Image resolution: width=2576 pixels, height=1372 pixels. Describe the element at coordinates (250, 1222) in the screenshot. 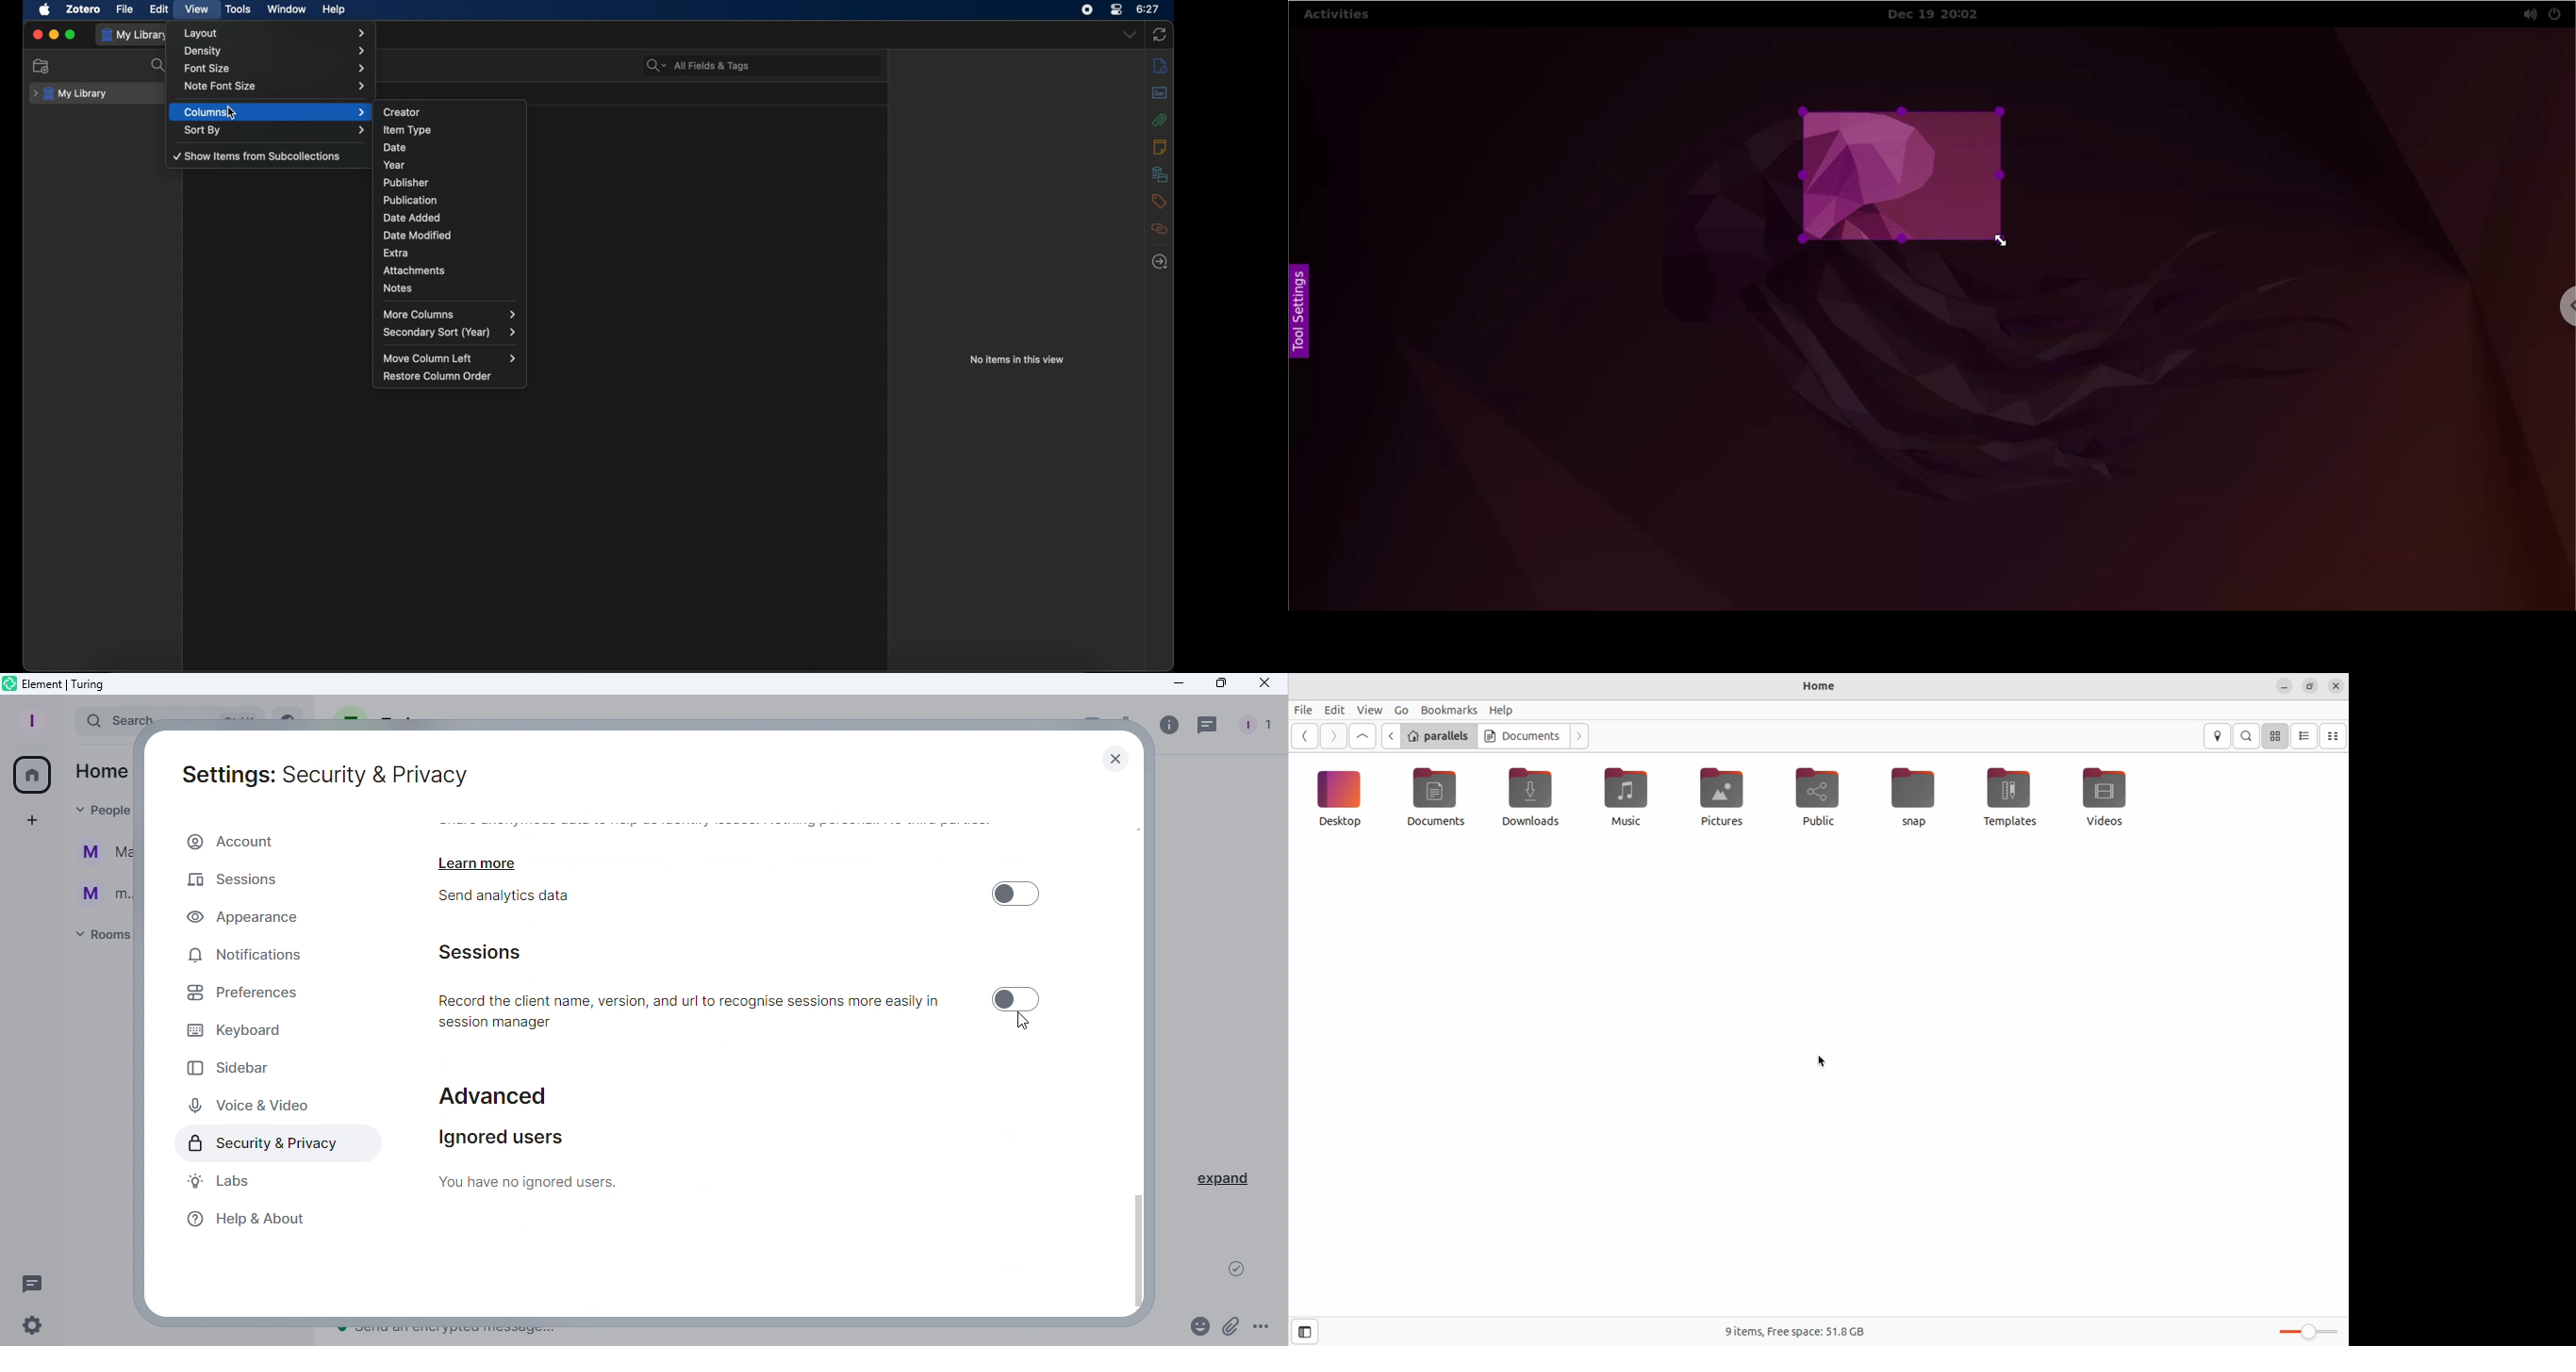

I see `Help and about` at that location.